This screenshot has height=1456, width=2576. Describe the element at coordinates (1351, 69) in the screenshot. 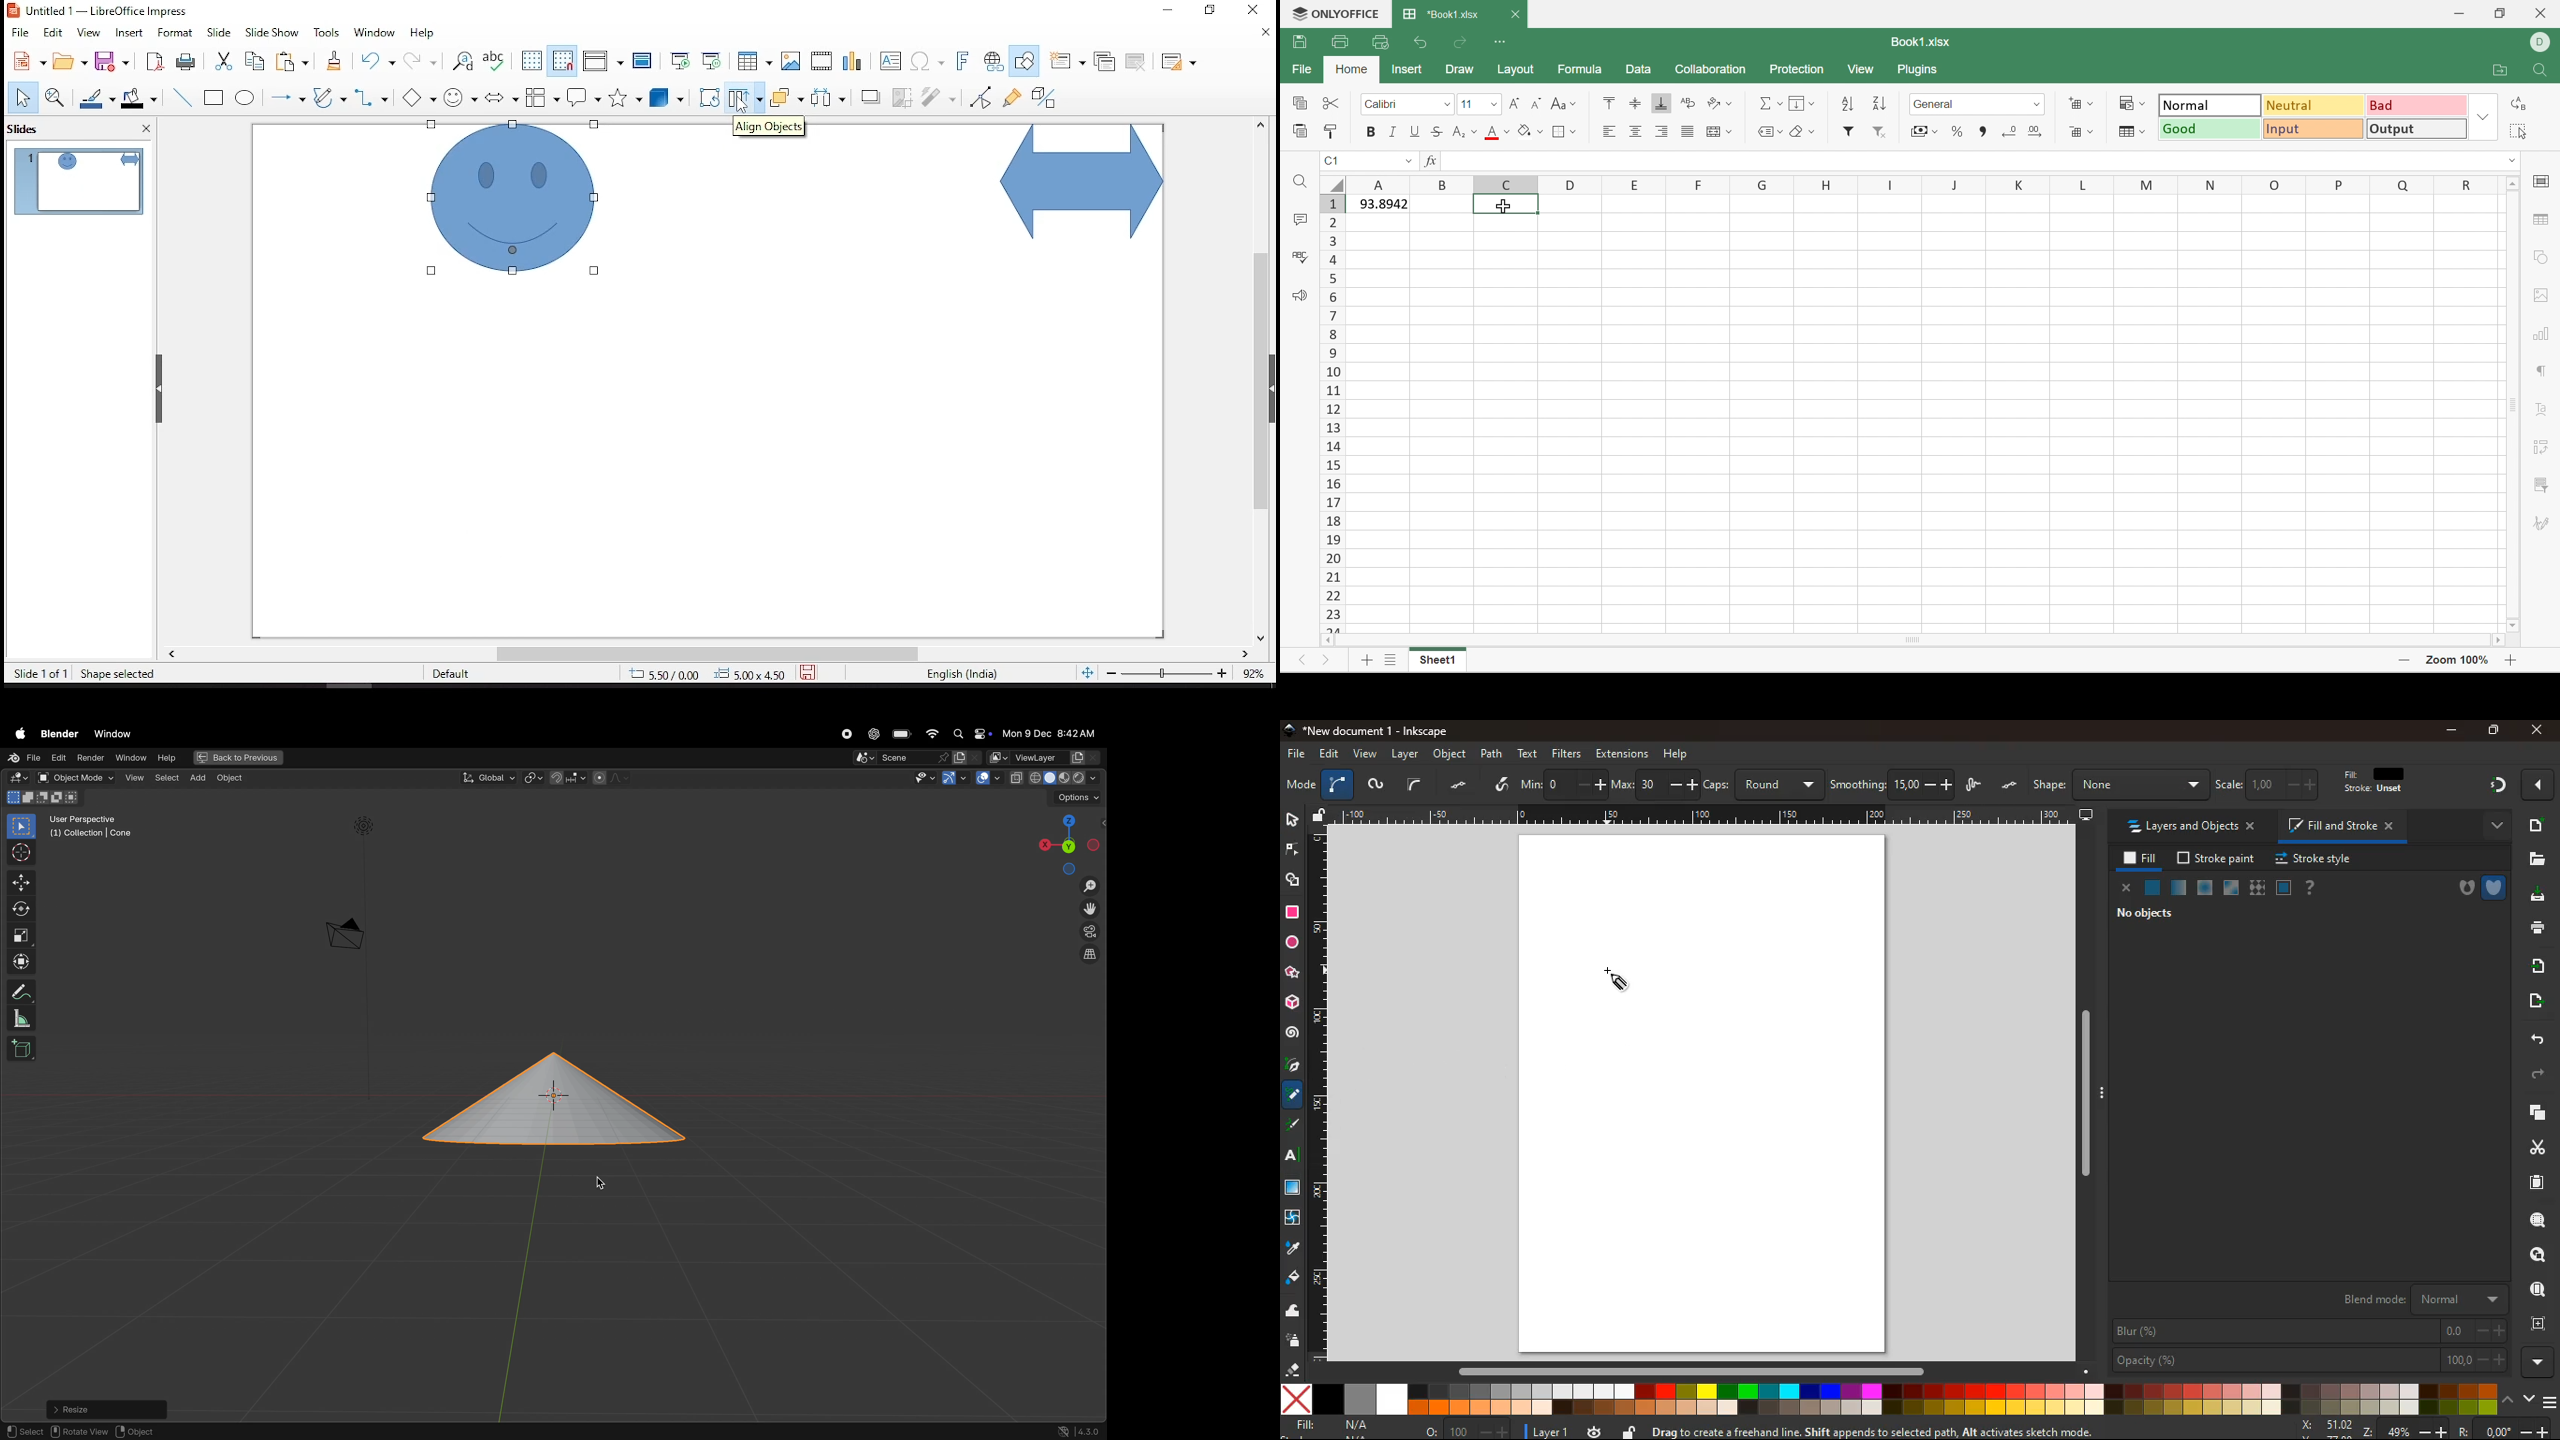

I see `Home` at that location.